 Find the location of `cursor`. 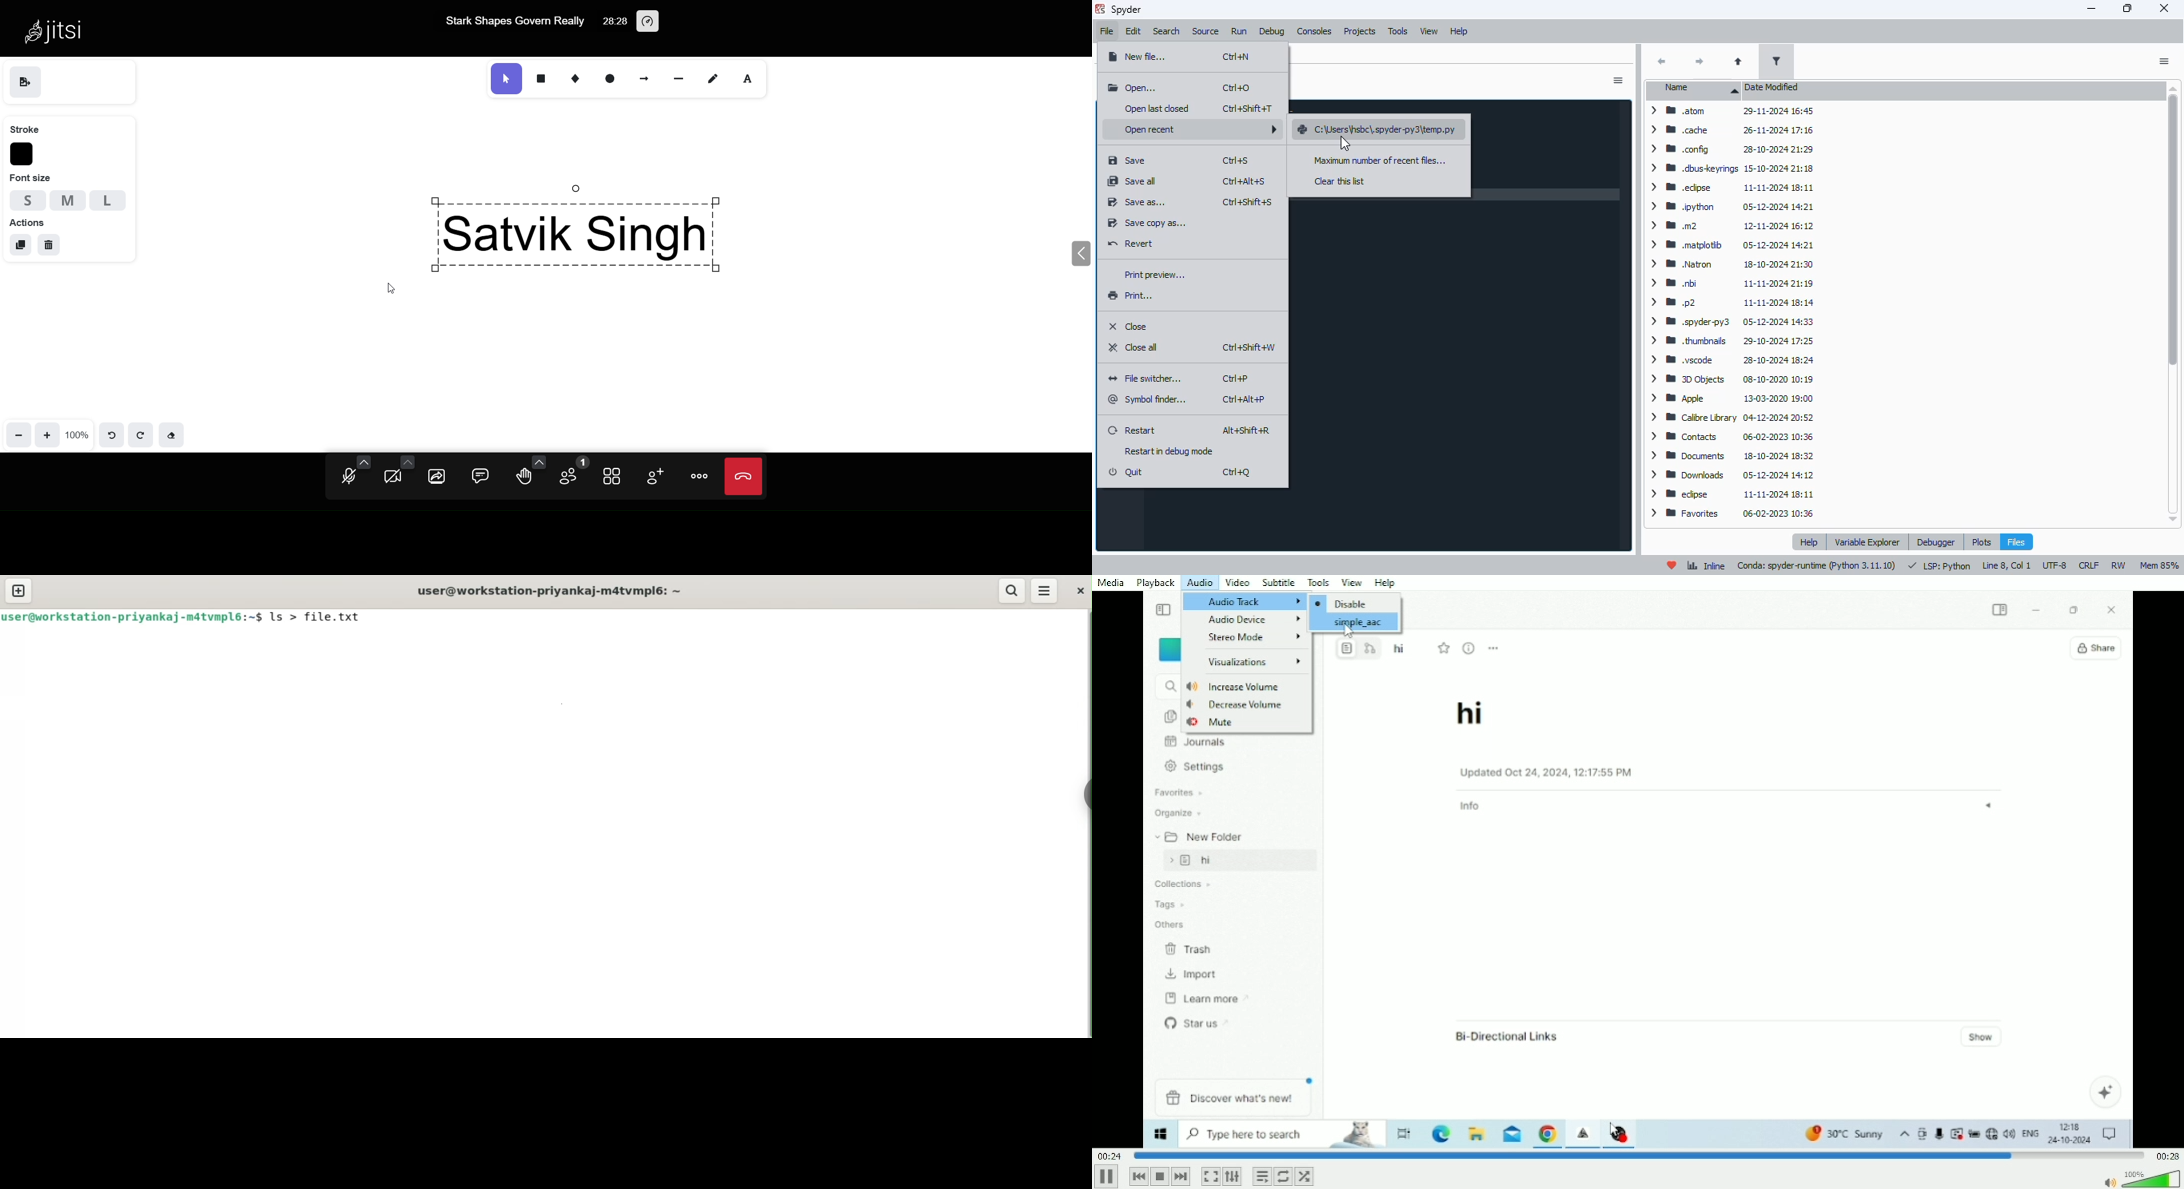

cursor is located at coordinates (1349, 632).